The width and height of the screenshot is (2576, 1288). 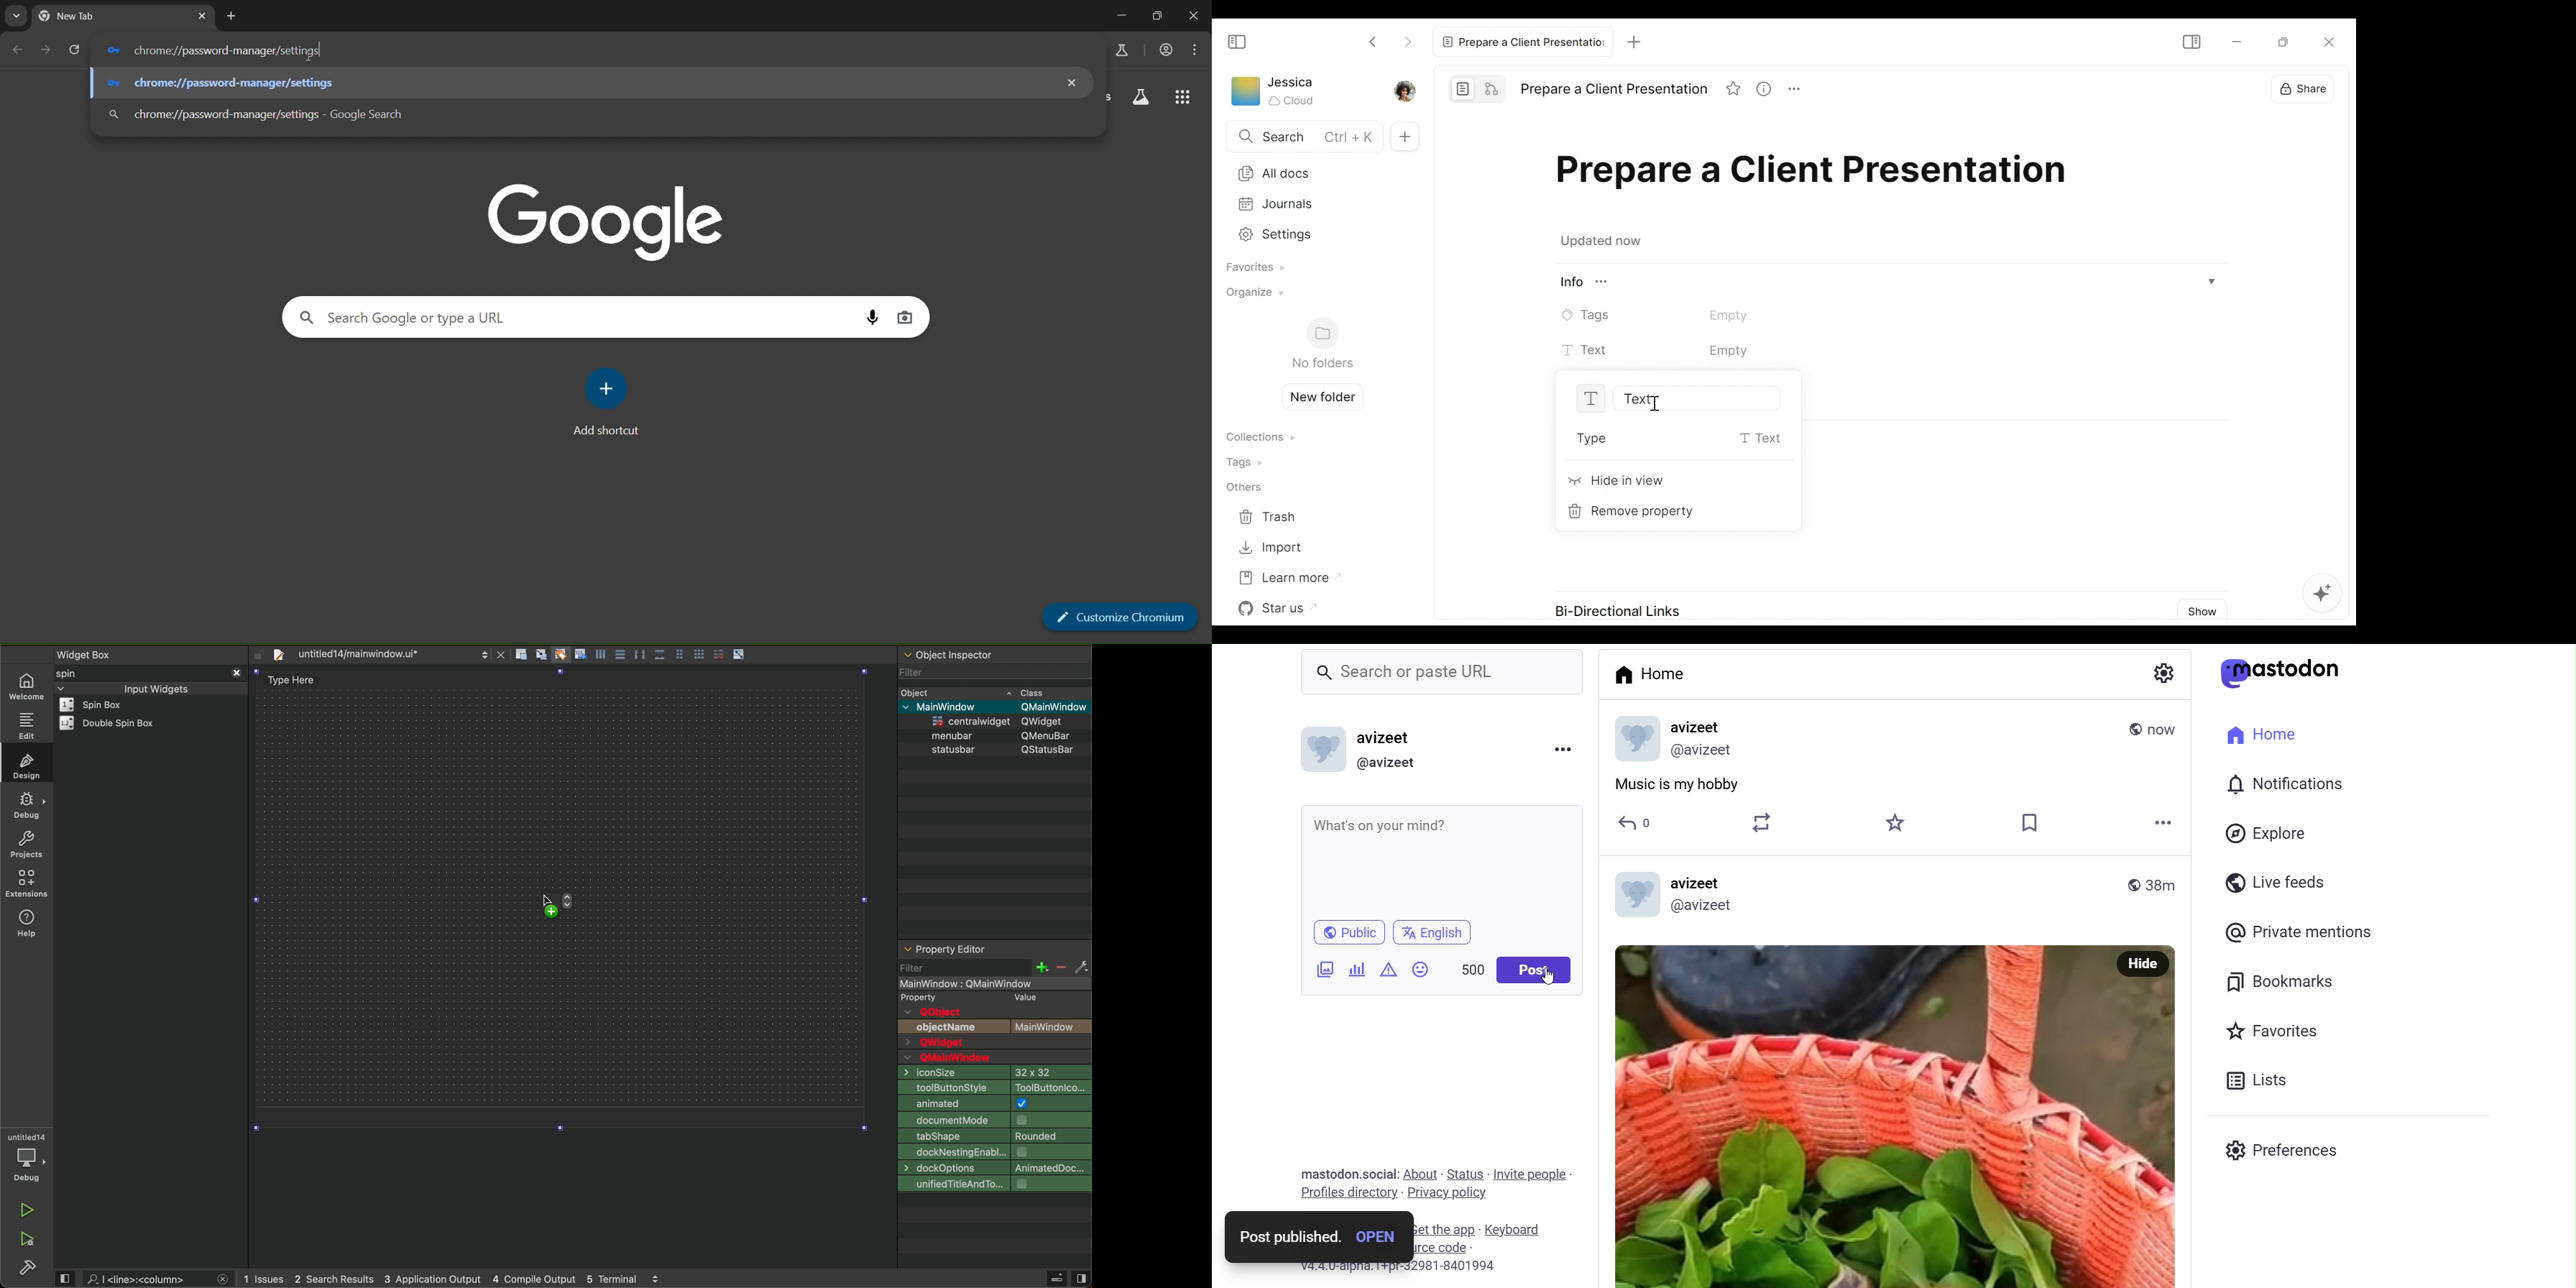 I want to click on Edgeless mode, so click(x=1493, y=88).